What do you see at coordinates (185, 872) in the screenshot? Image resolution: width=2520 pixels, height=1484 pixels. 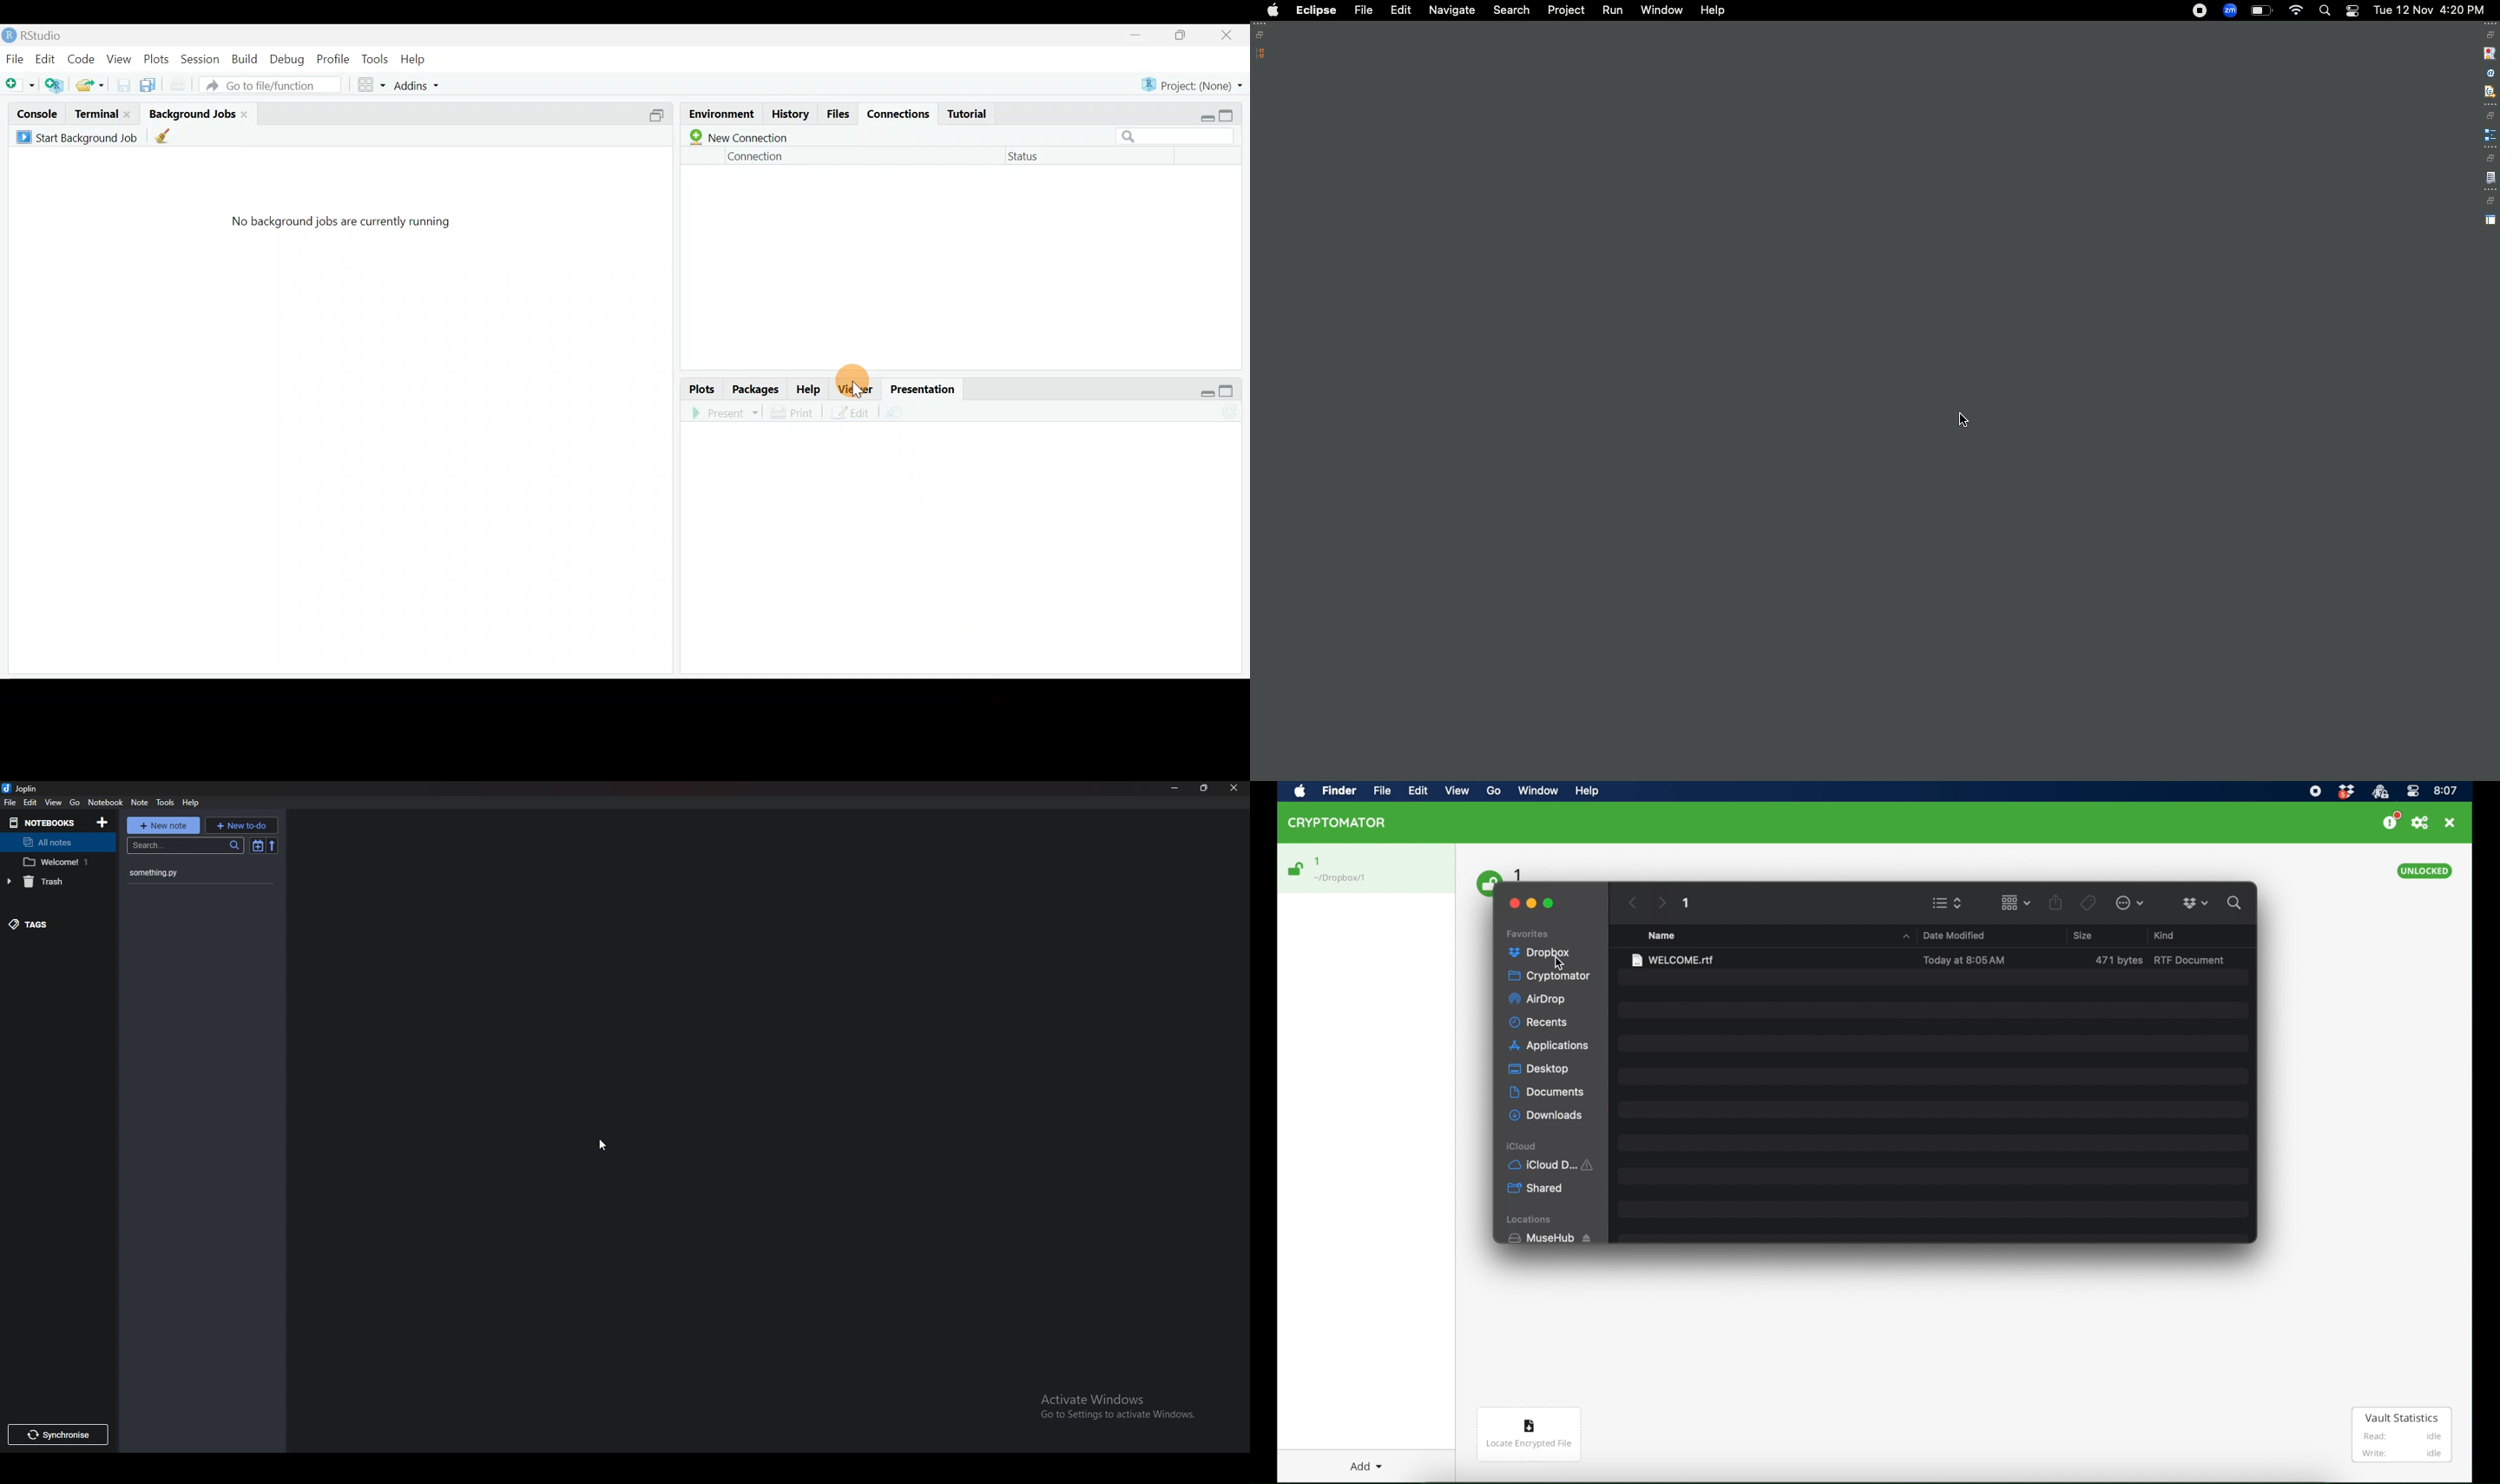 I see `something.py` at bounding box center [185, 872].